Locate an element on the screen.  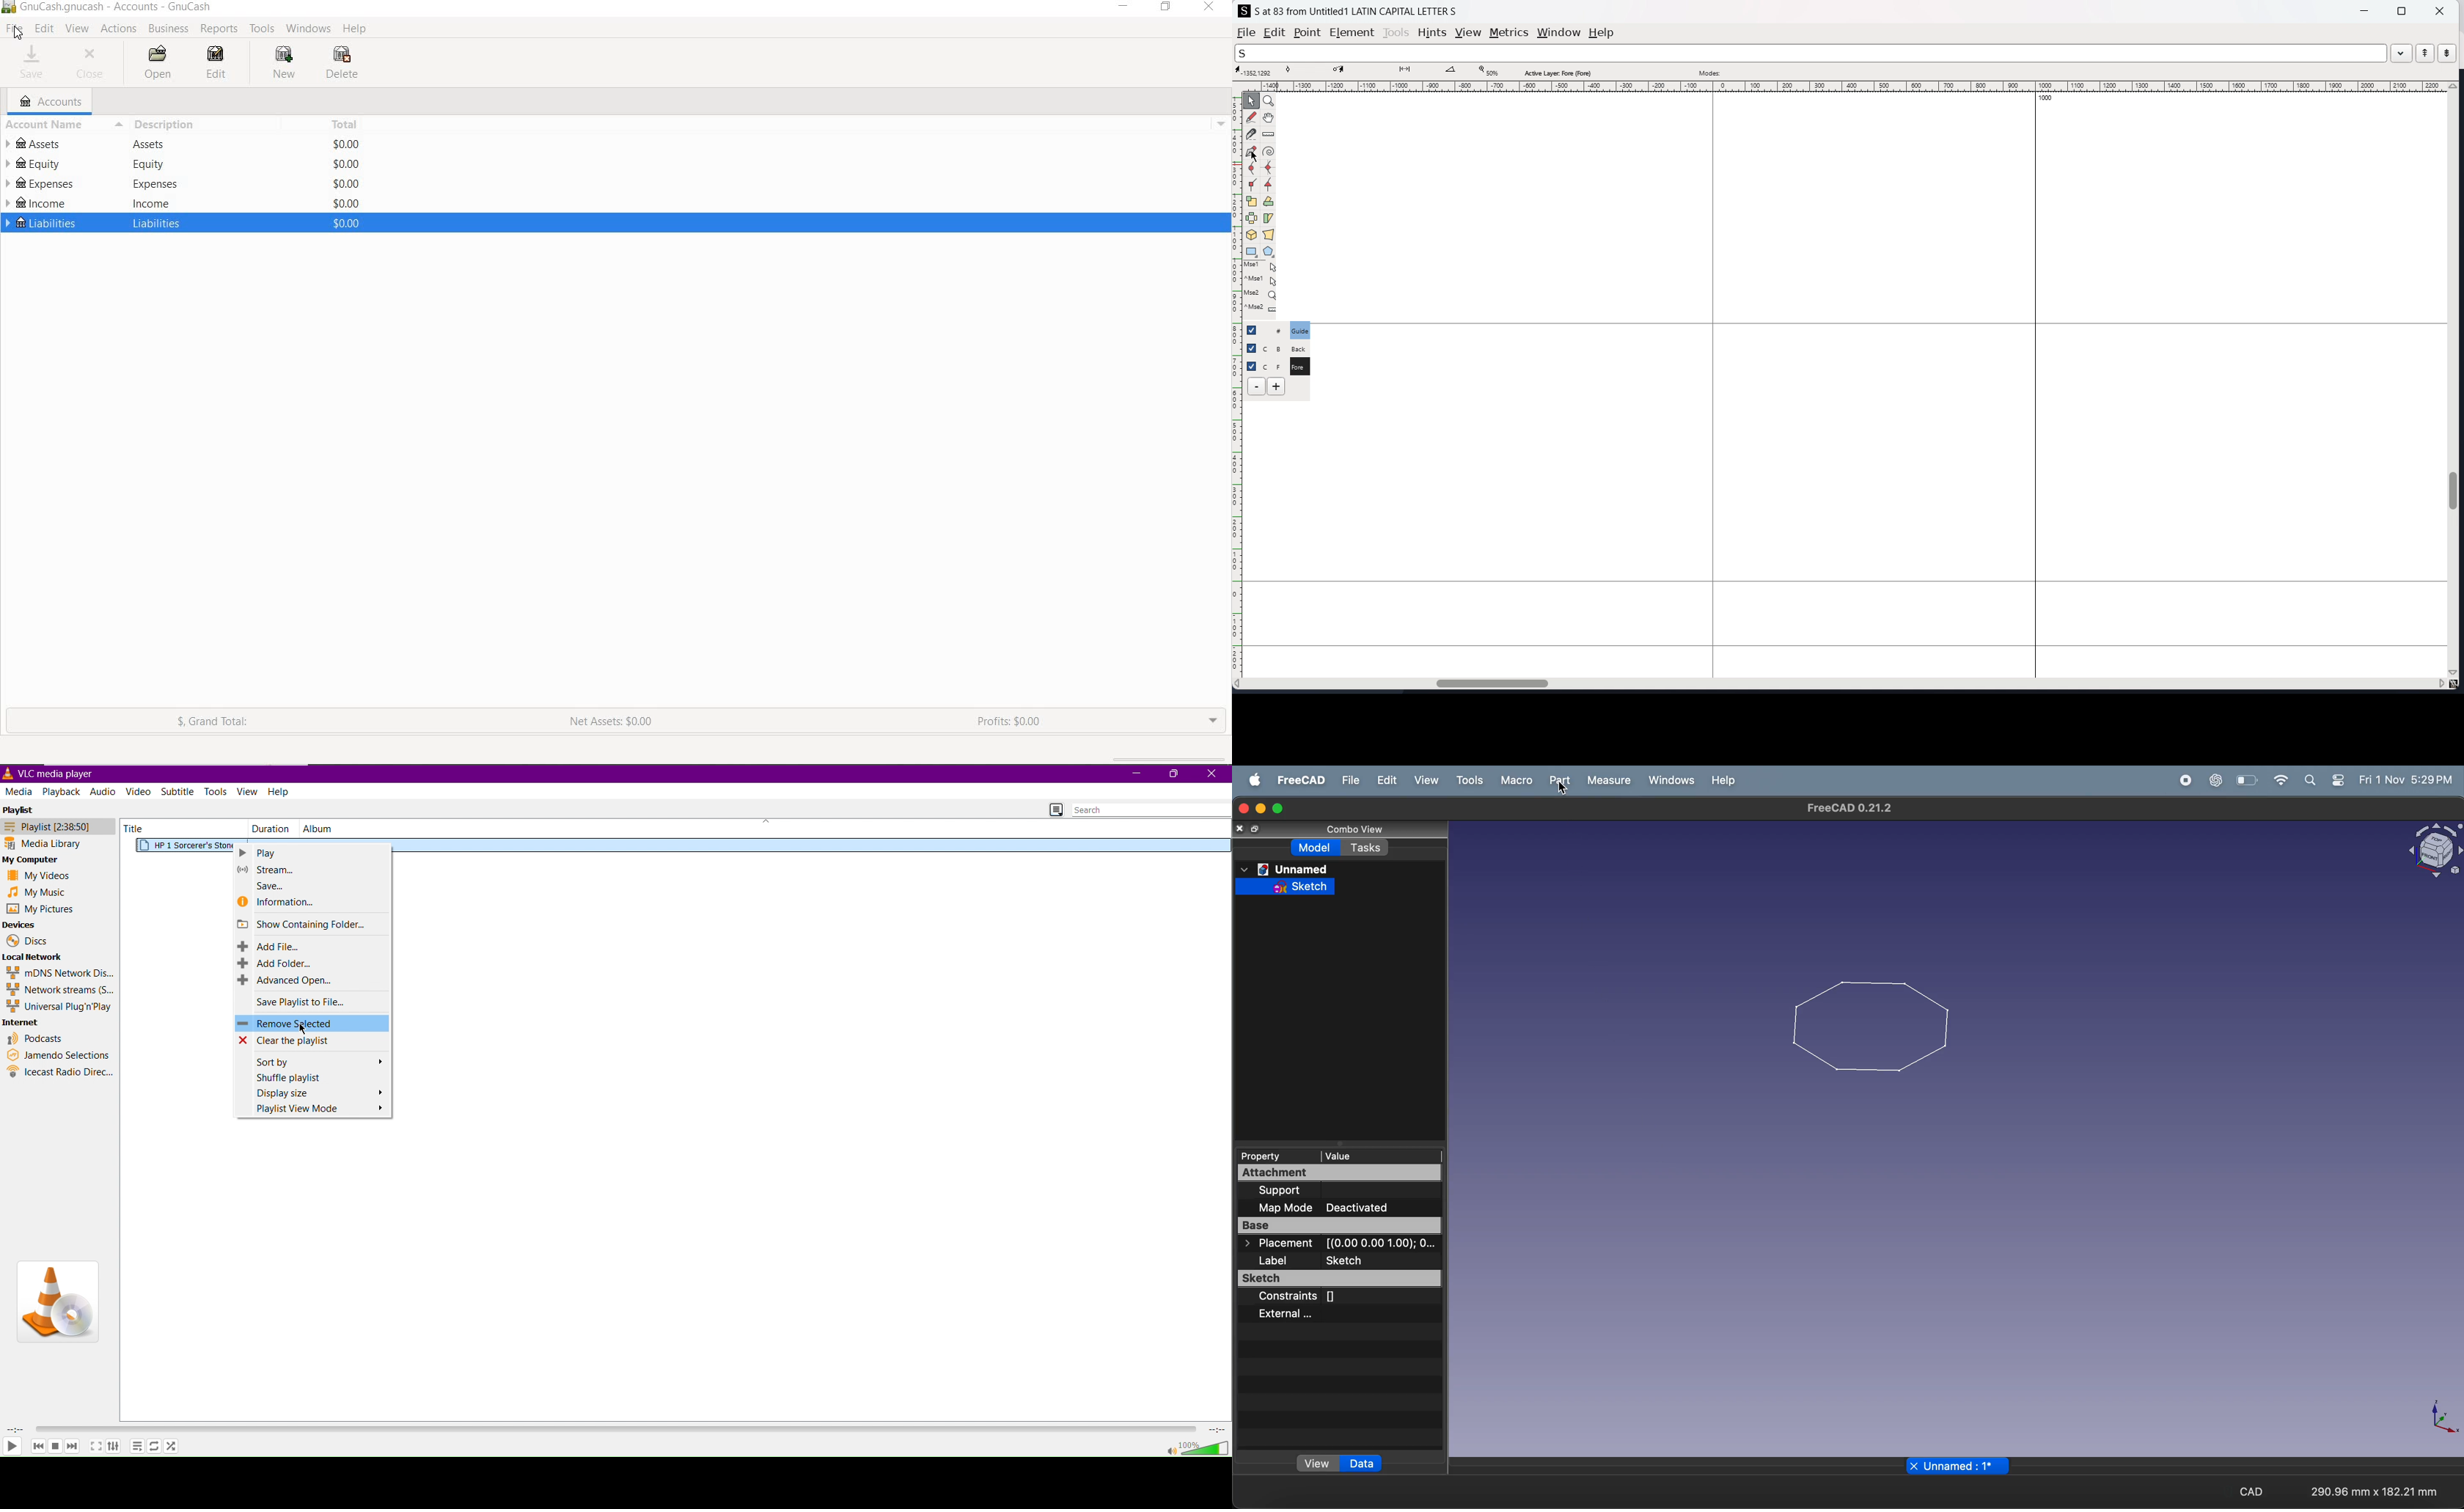
WINDOWS is located at coordinates (307, 29).